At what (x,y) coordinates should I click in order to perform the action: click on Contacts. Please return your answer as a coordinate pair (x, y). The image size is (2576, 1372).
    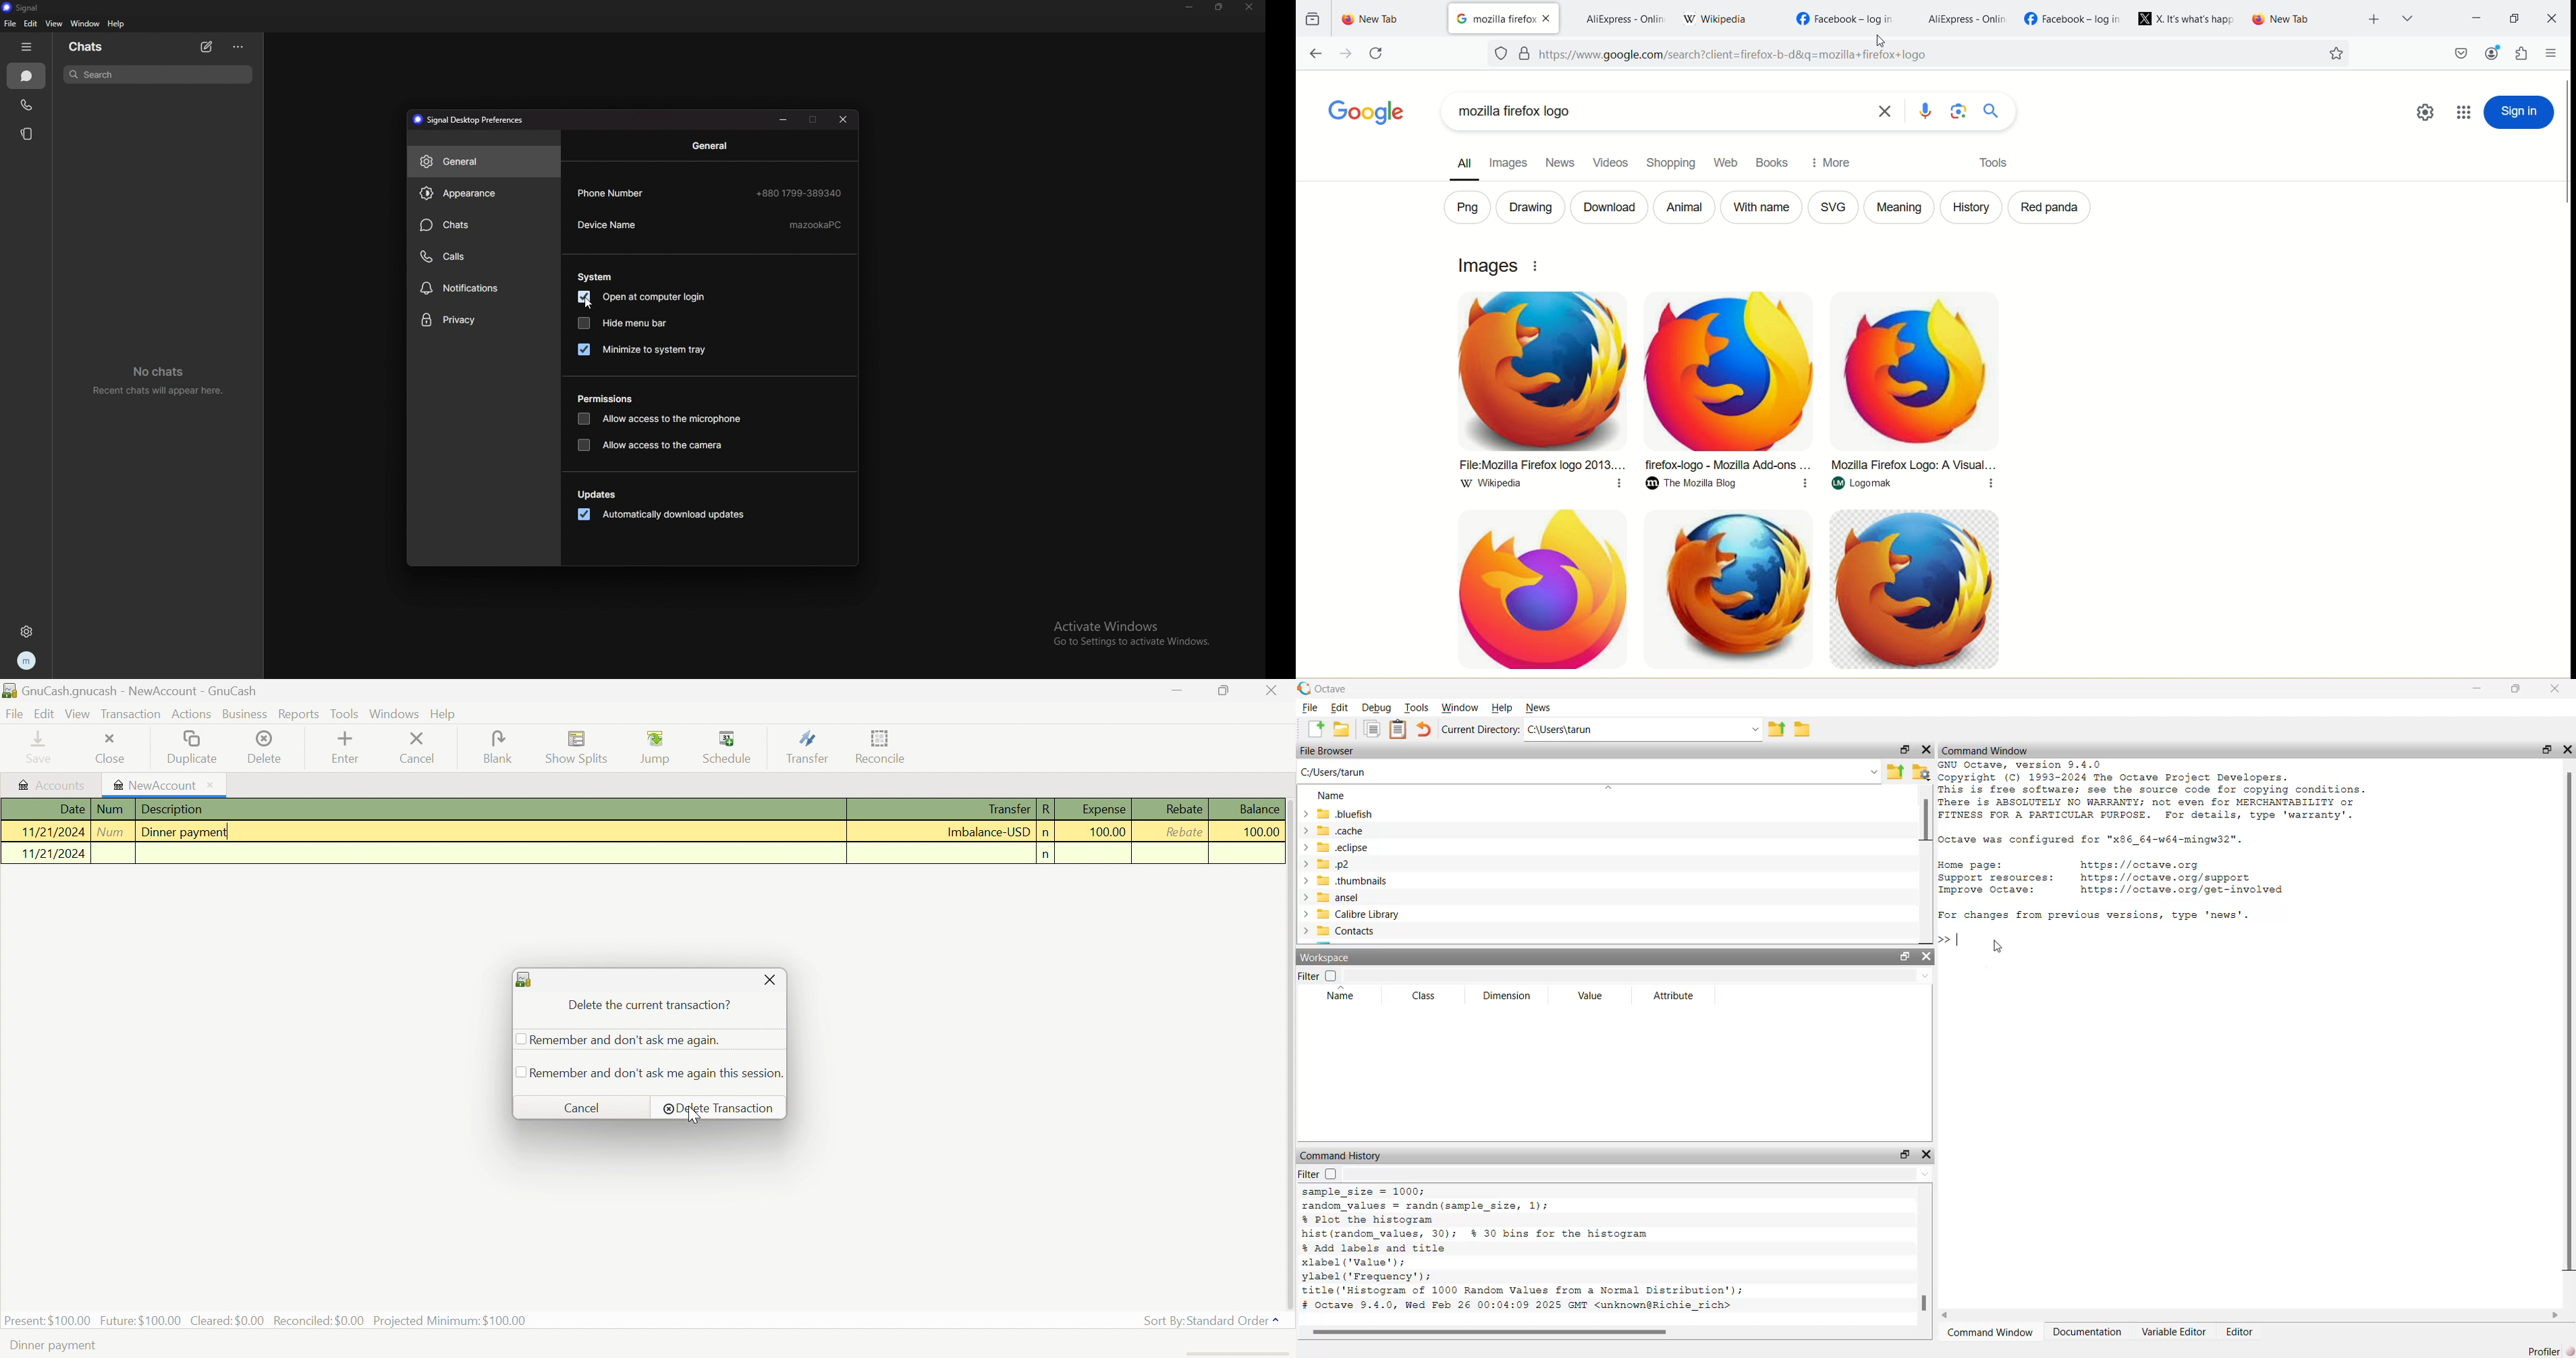
    Looking at the image, I should click on (1339, 930).